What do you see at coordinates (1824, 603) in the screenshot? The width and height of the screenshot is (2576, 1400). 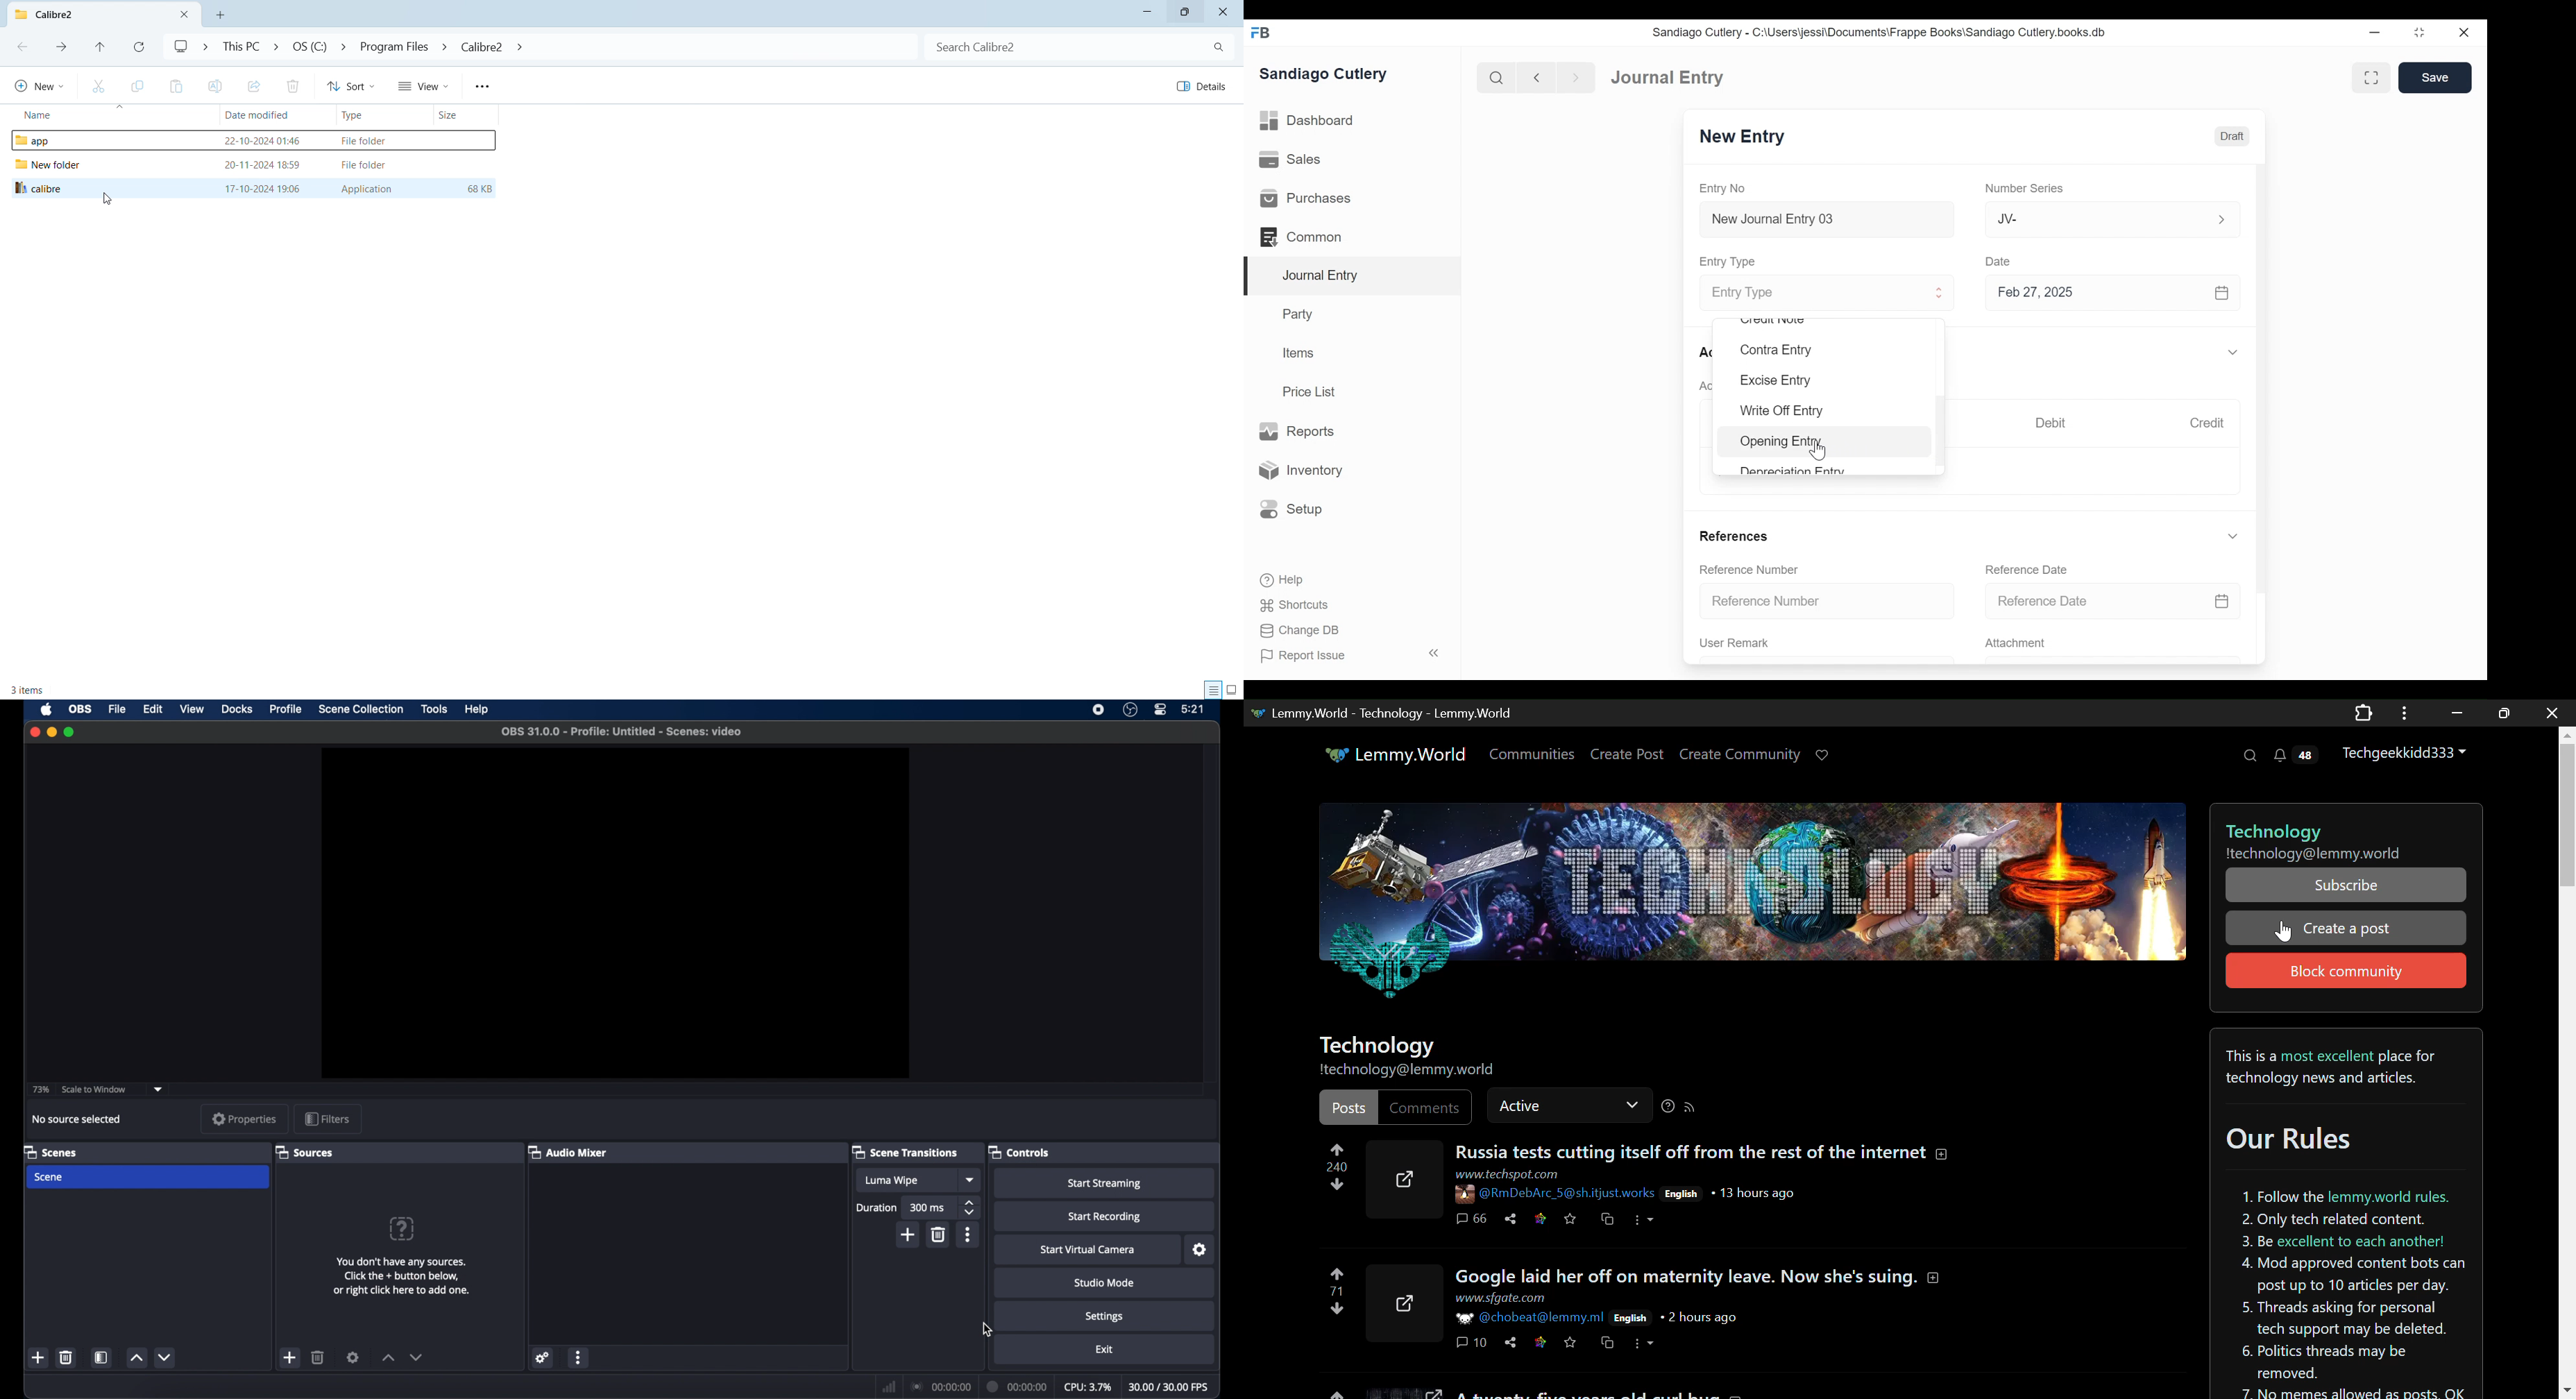 I see `Reference Number` at bounding box center [1824, 603].